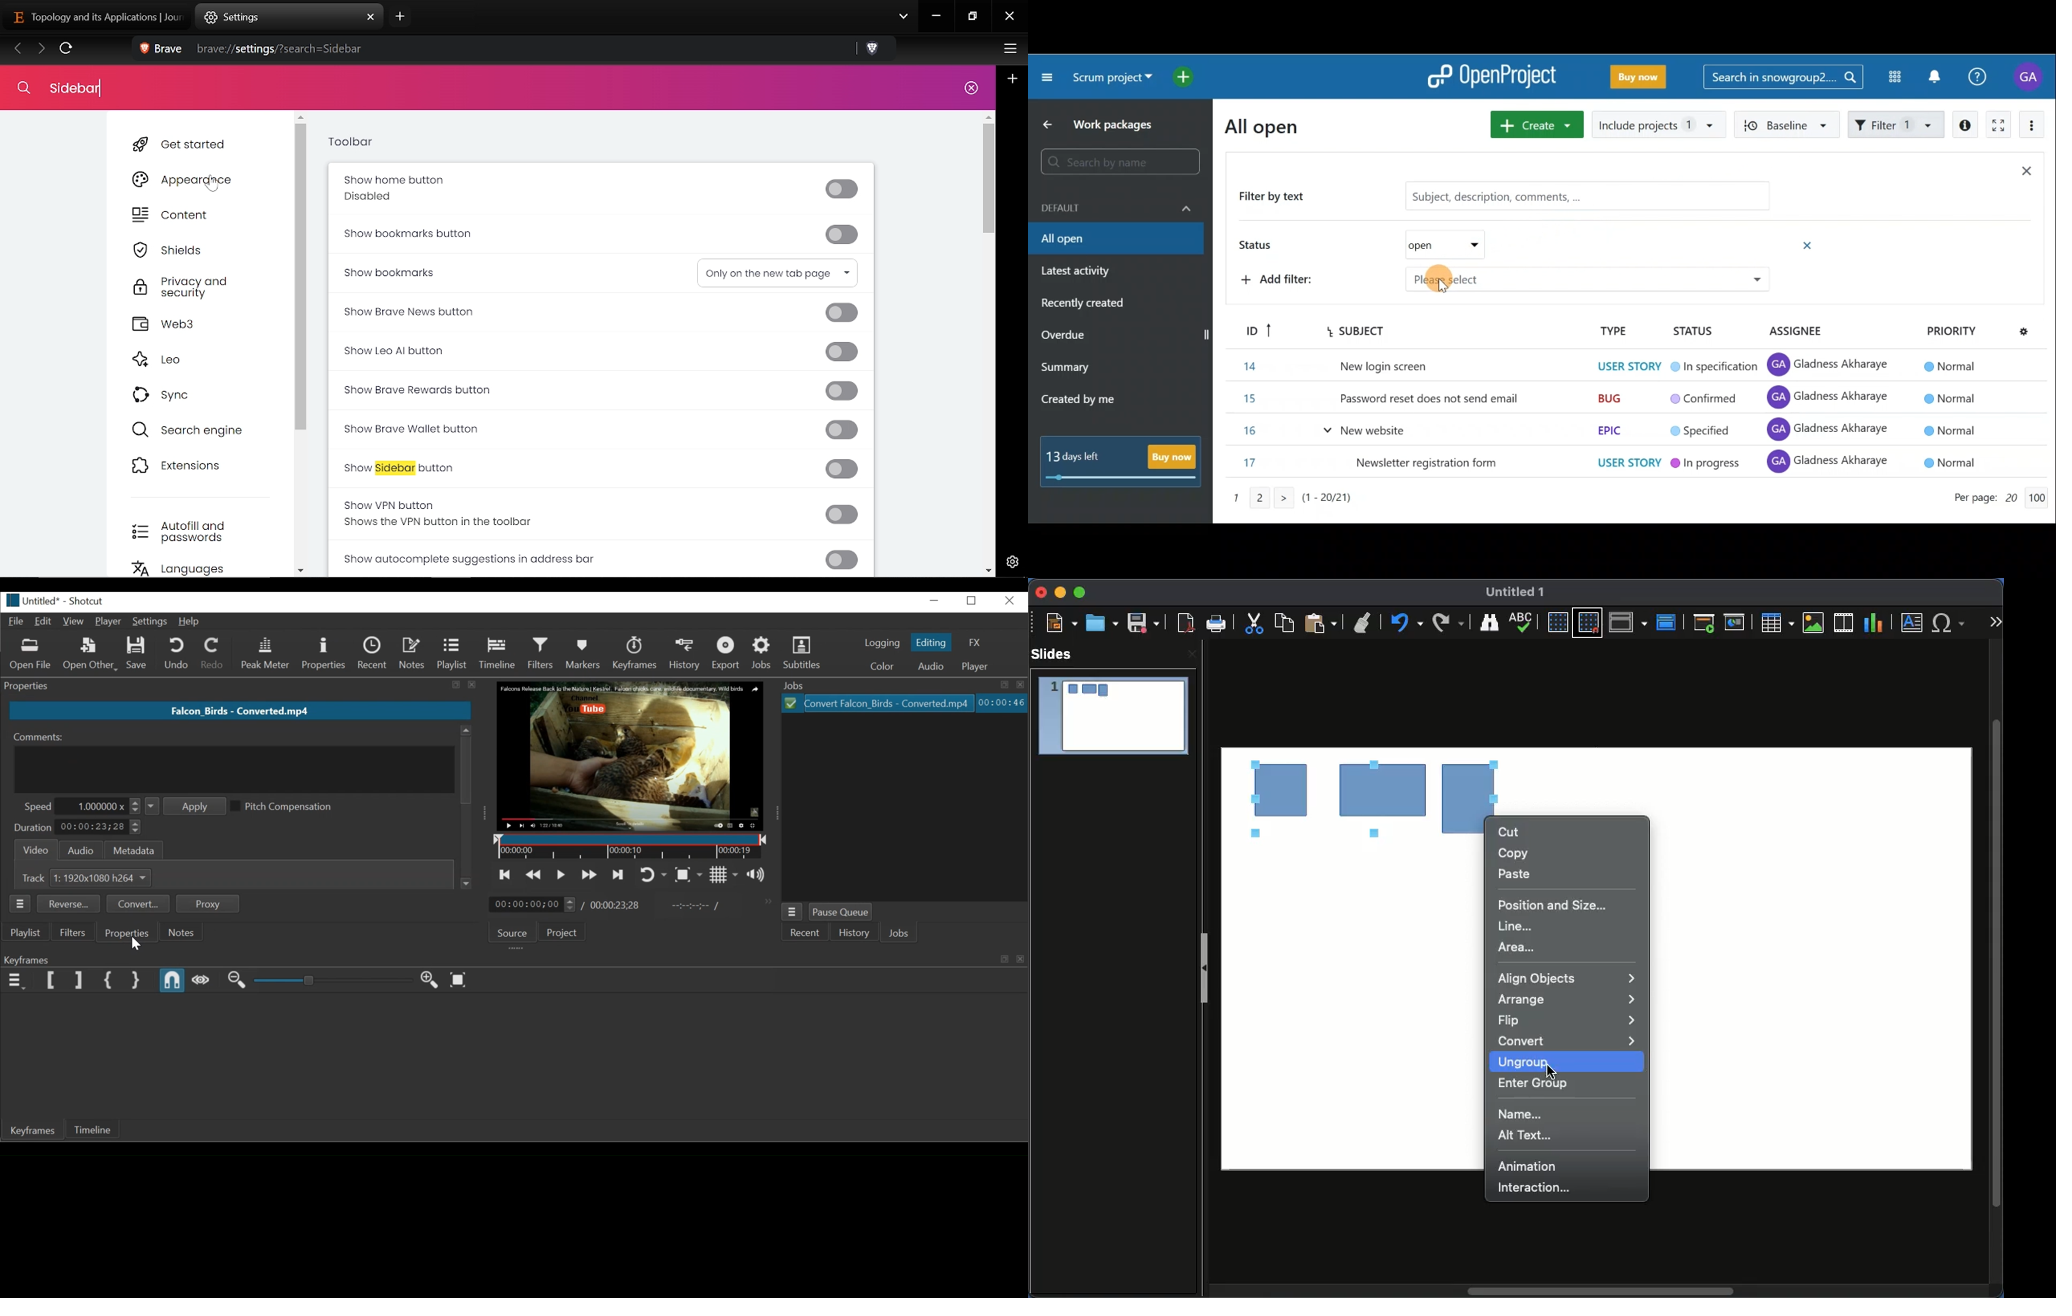 This screenshot has width=2072, height=1316. I want to click on Collapse project menu, so click(1048, 76).